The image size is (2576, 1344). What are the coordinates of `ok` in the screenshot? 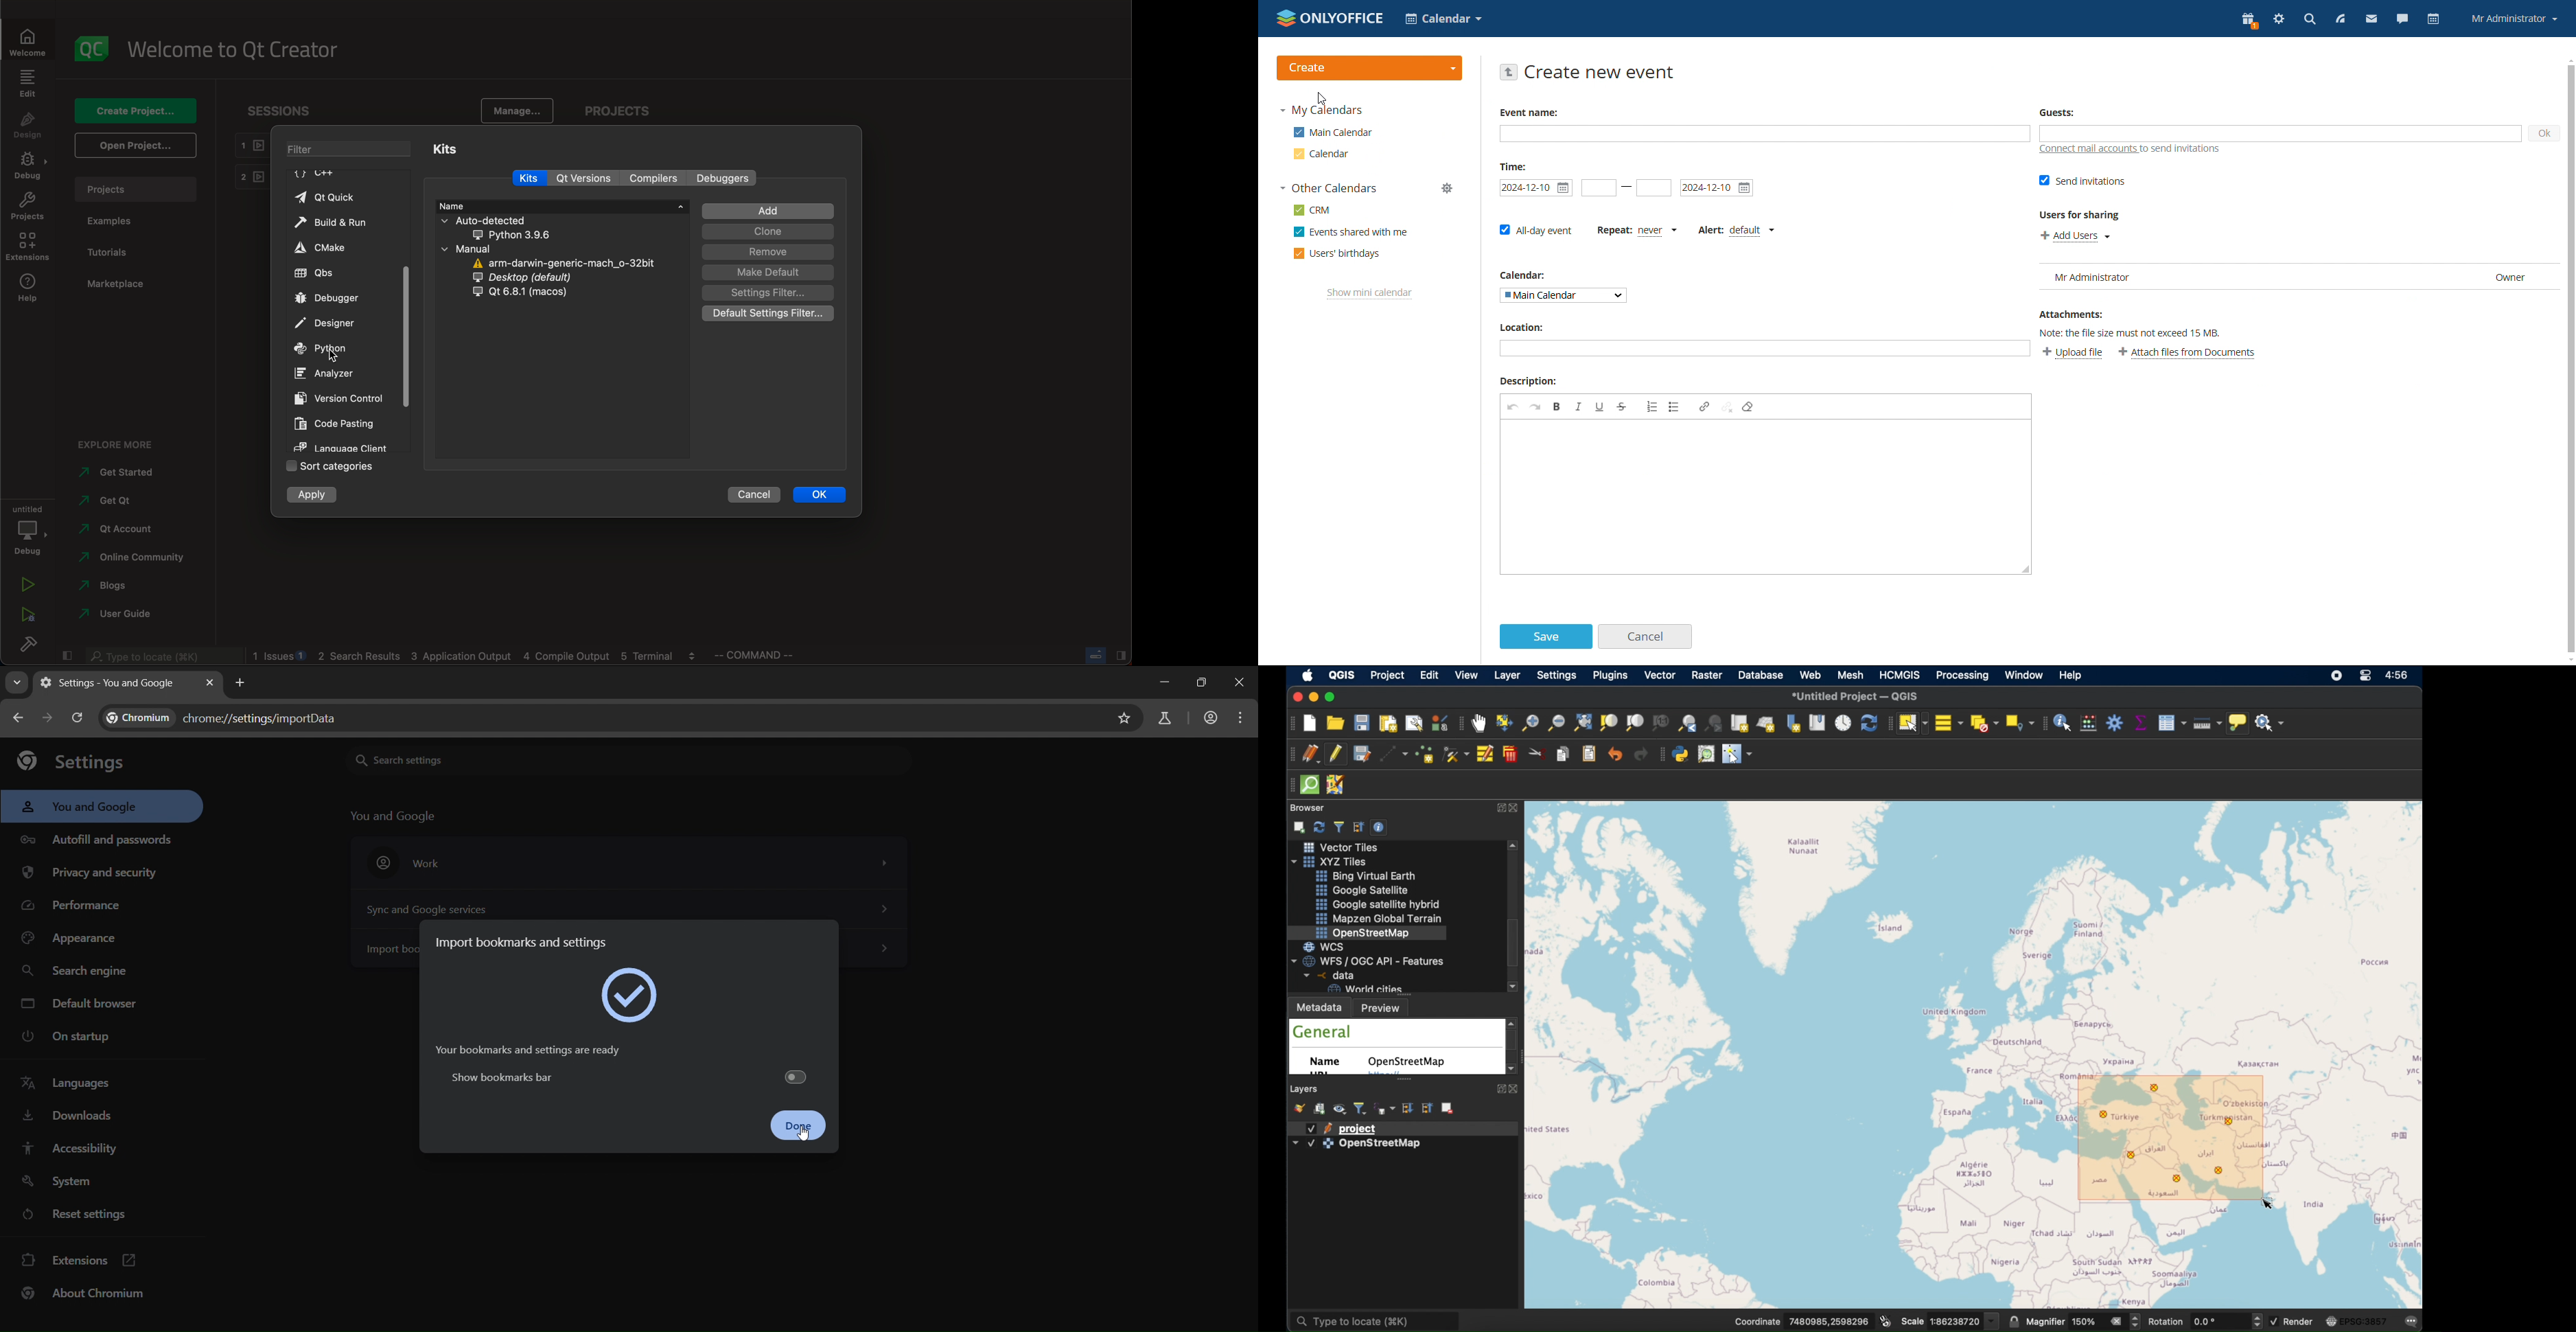 It's located at (821, 493).